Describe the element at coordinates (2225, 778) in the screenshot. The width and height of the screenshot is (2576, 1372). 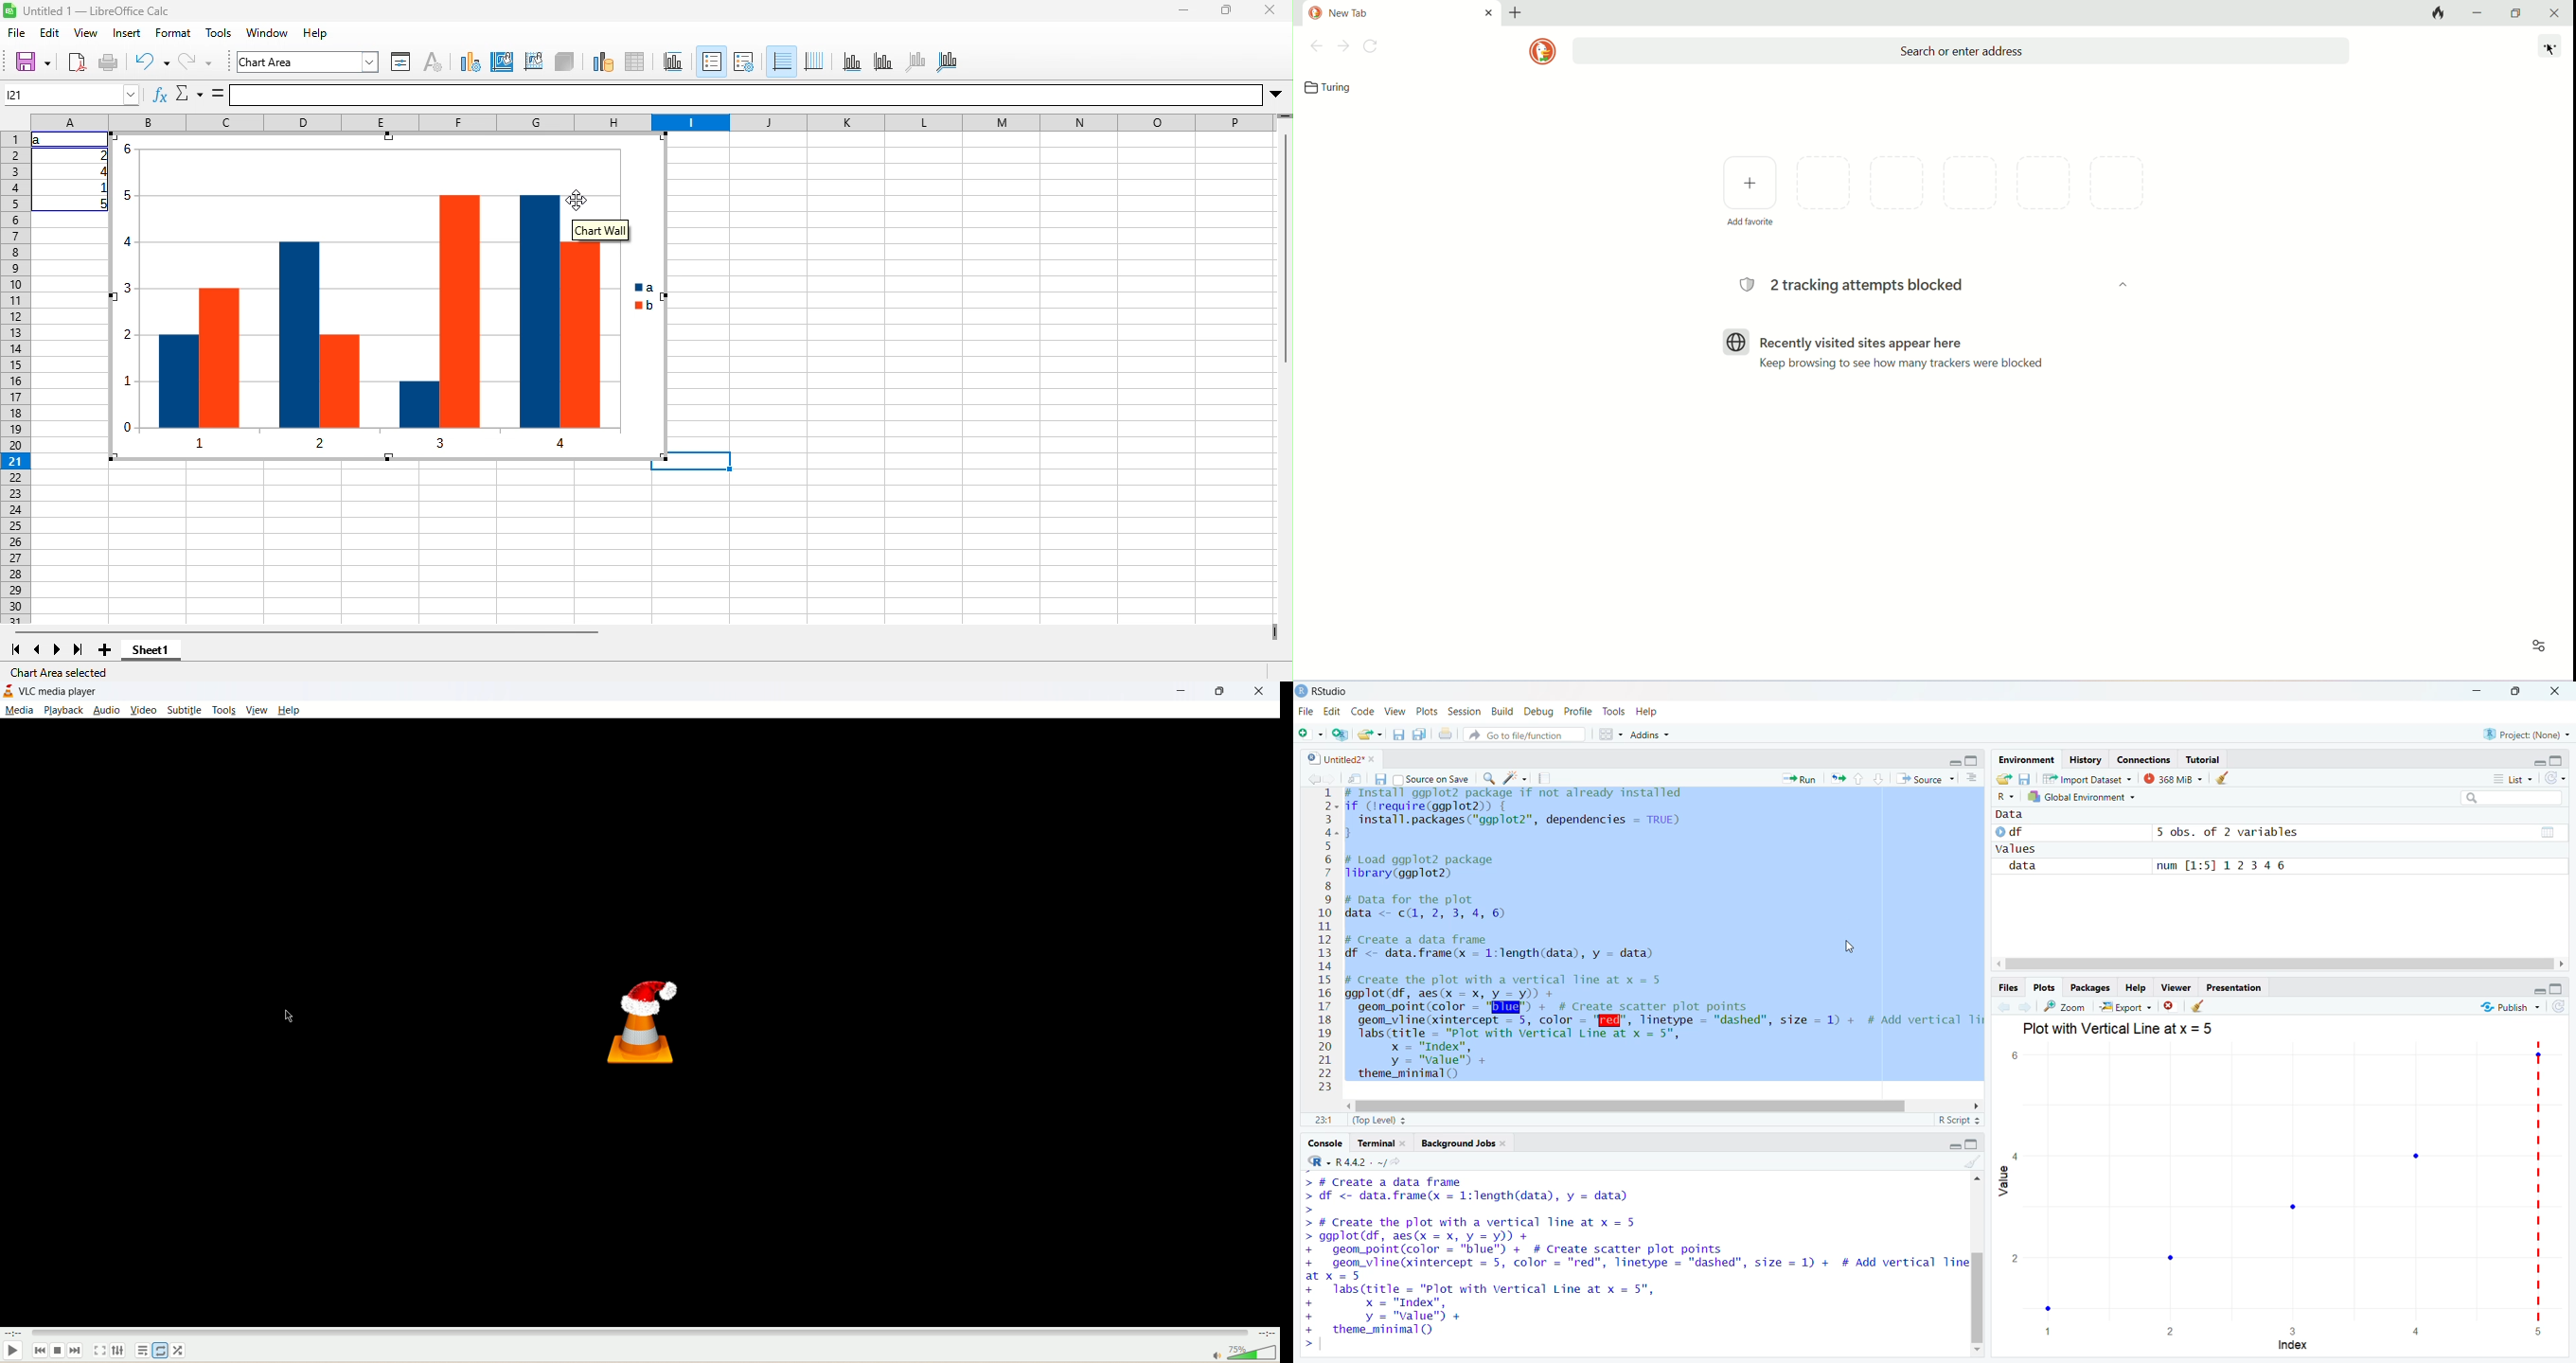
I see `clear` at that location.